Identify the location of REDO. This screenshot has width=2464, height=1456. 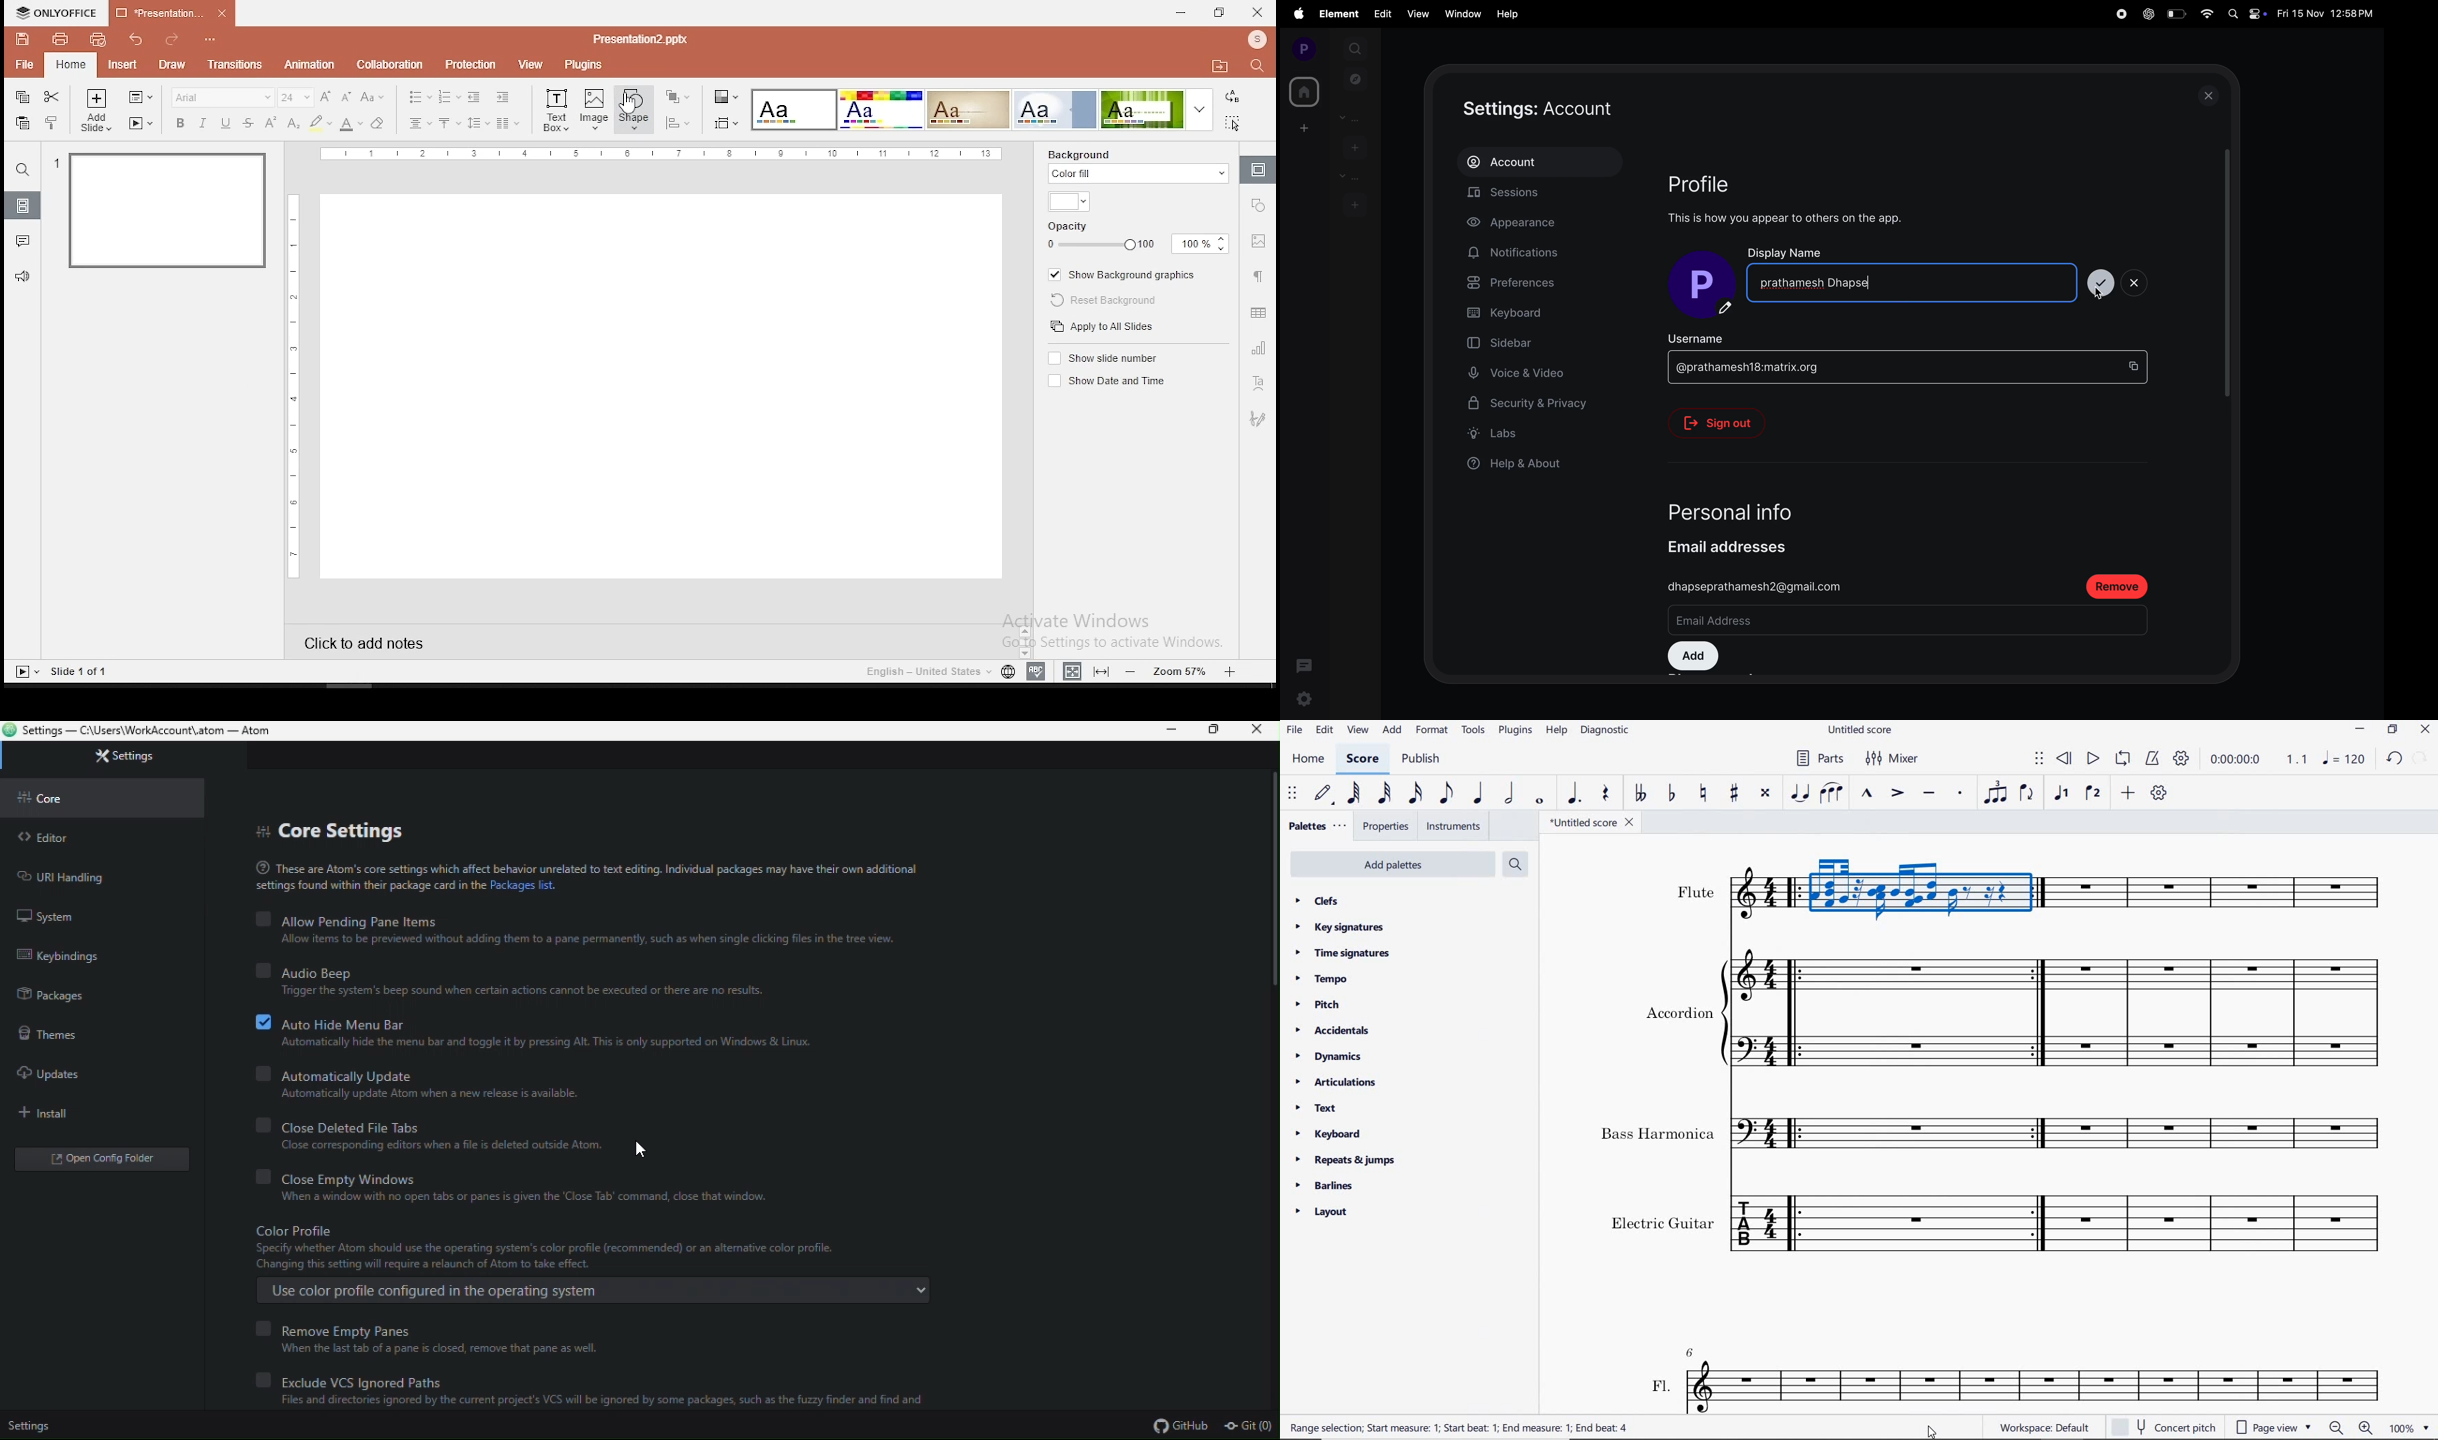
(2421, 759).